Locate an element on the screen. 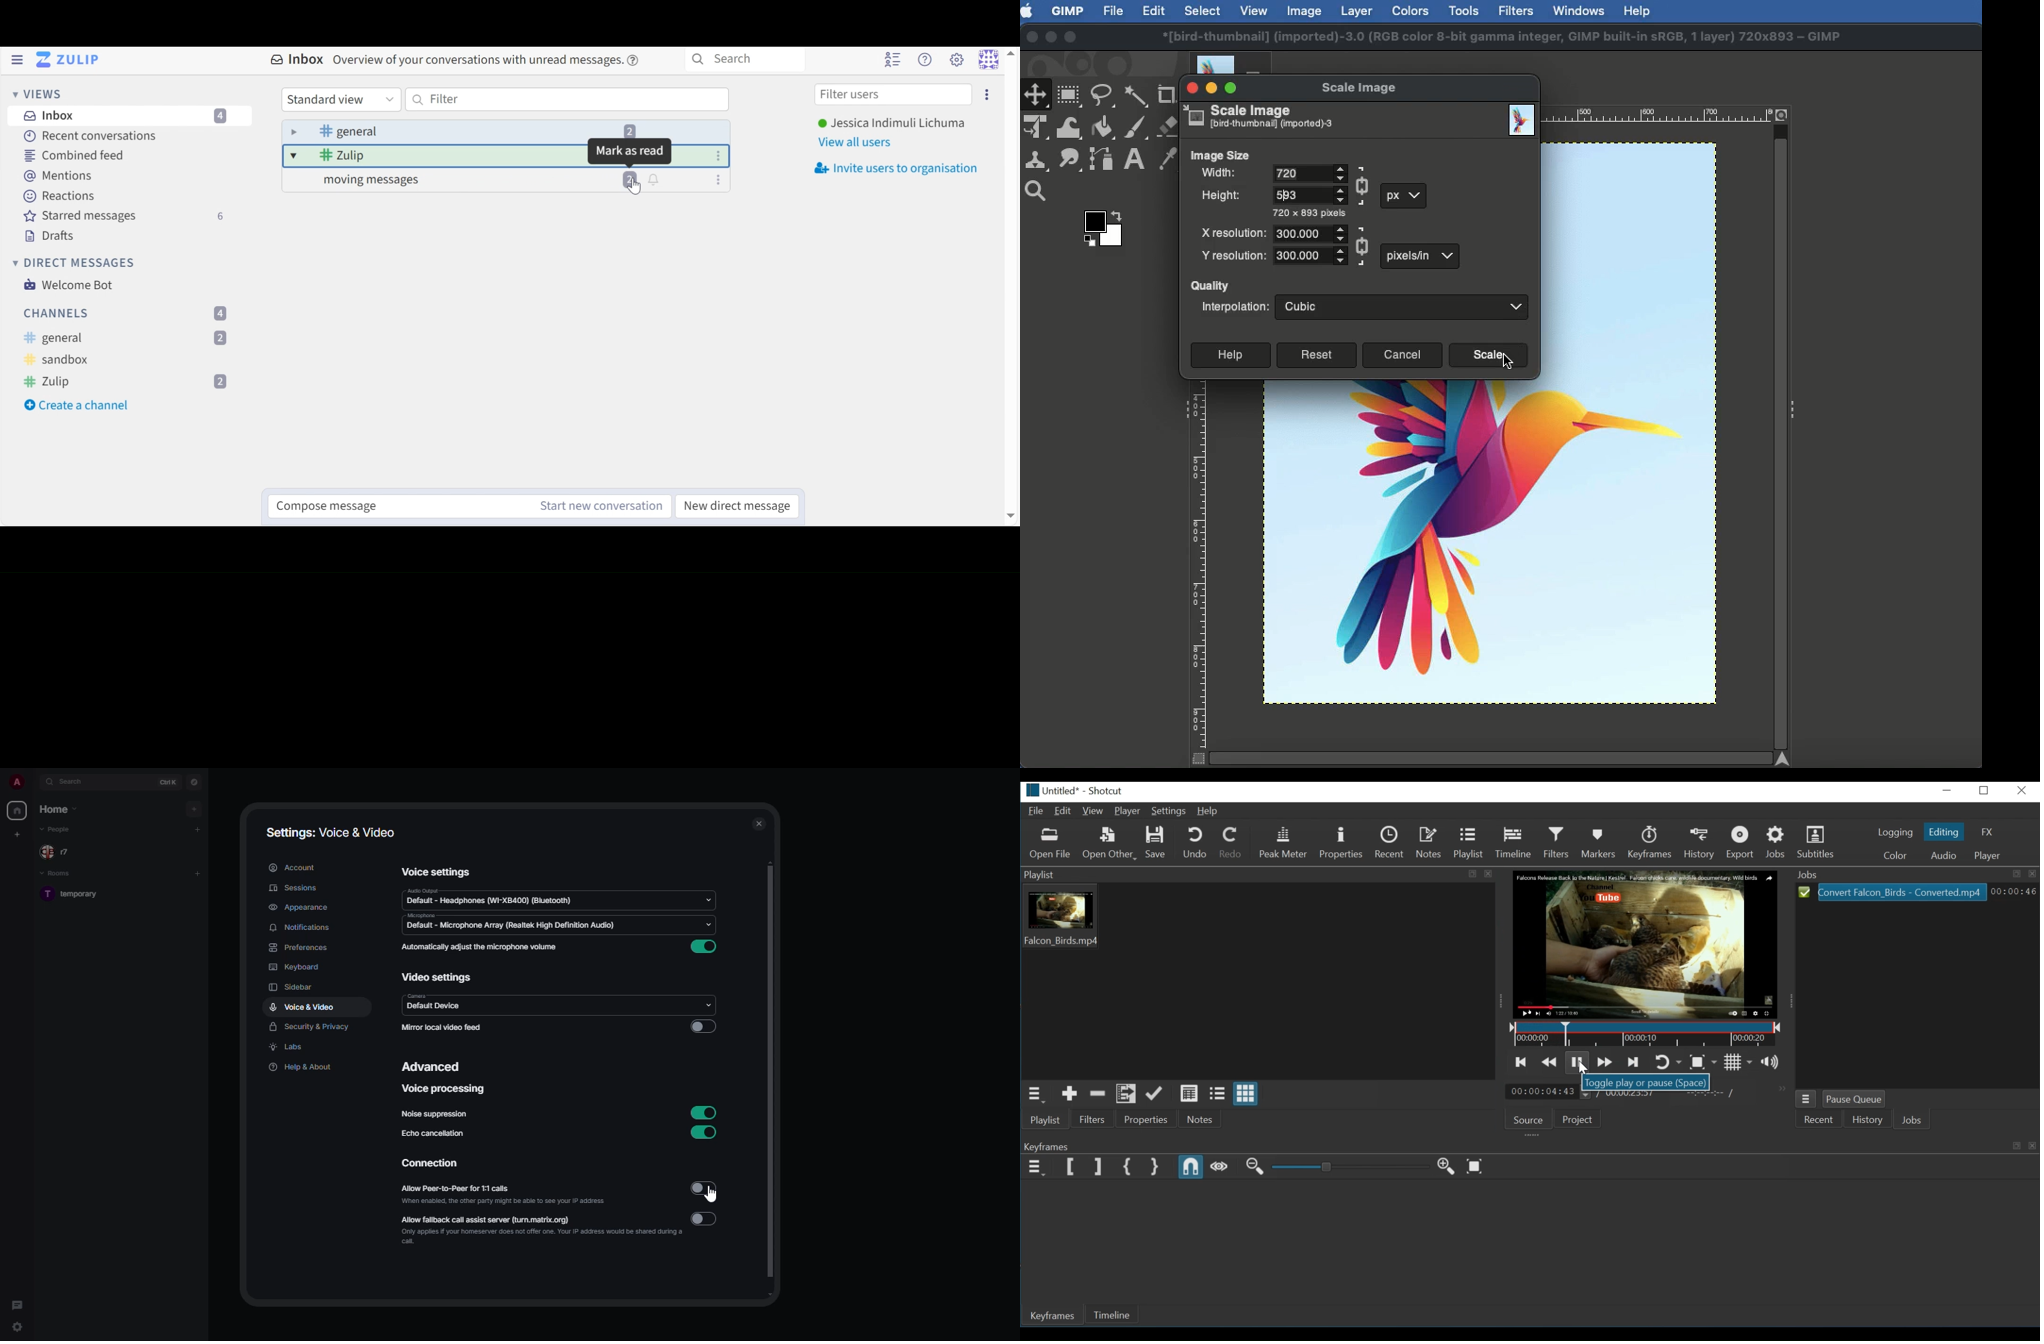 This screenshot has height=1344, width=2044. Tools is located at coordinates (1462, 11).